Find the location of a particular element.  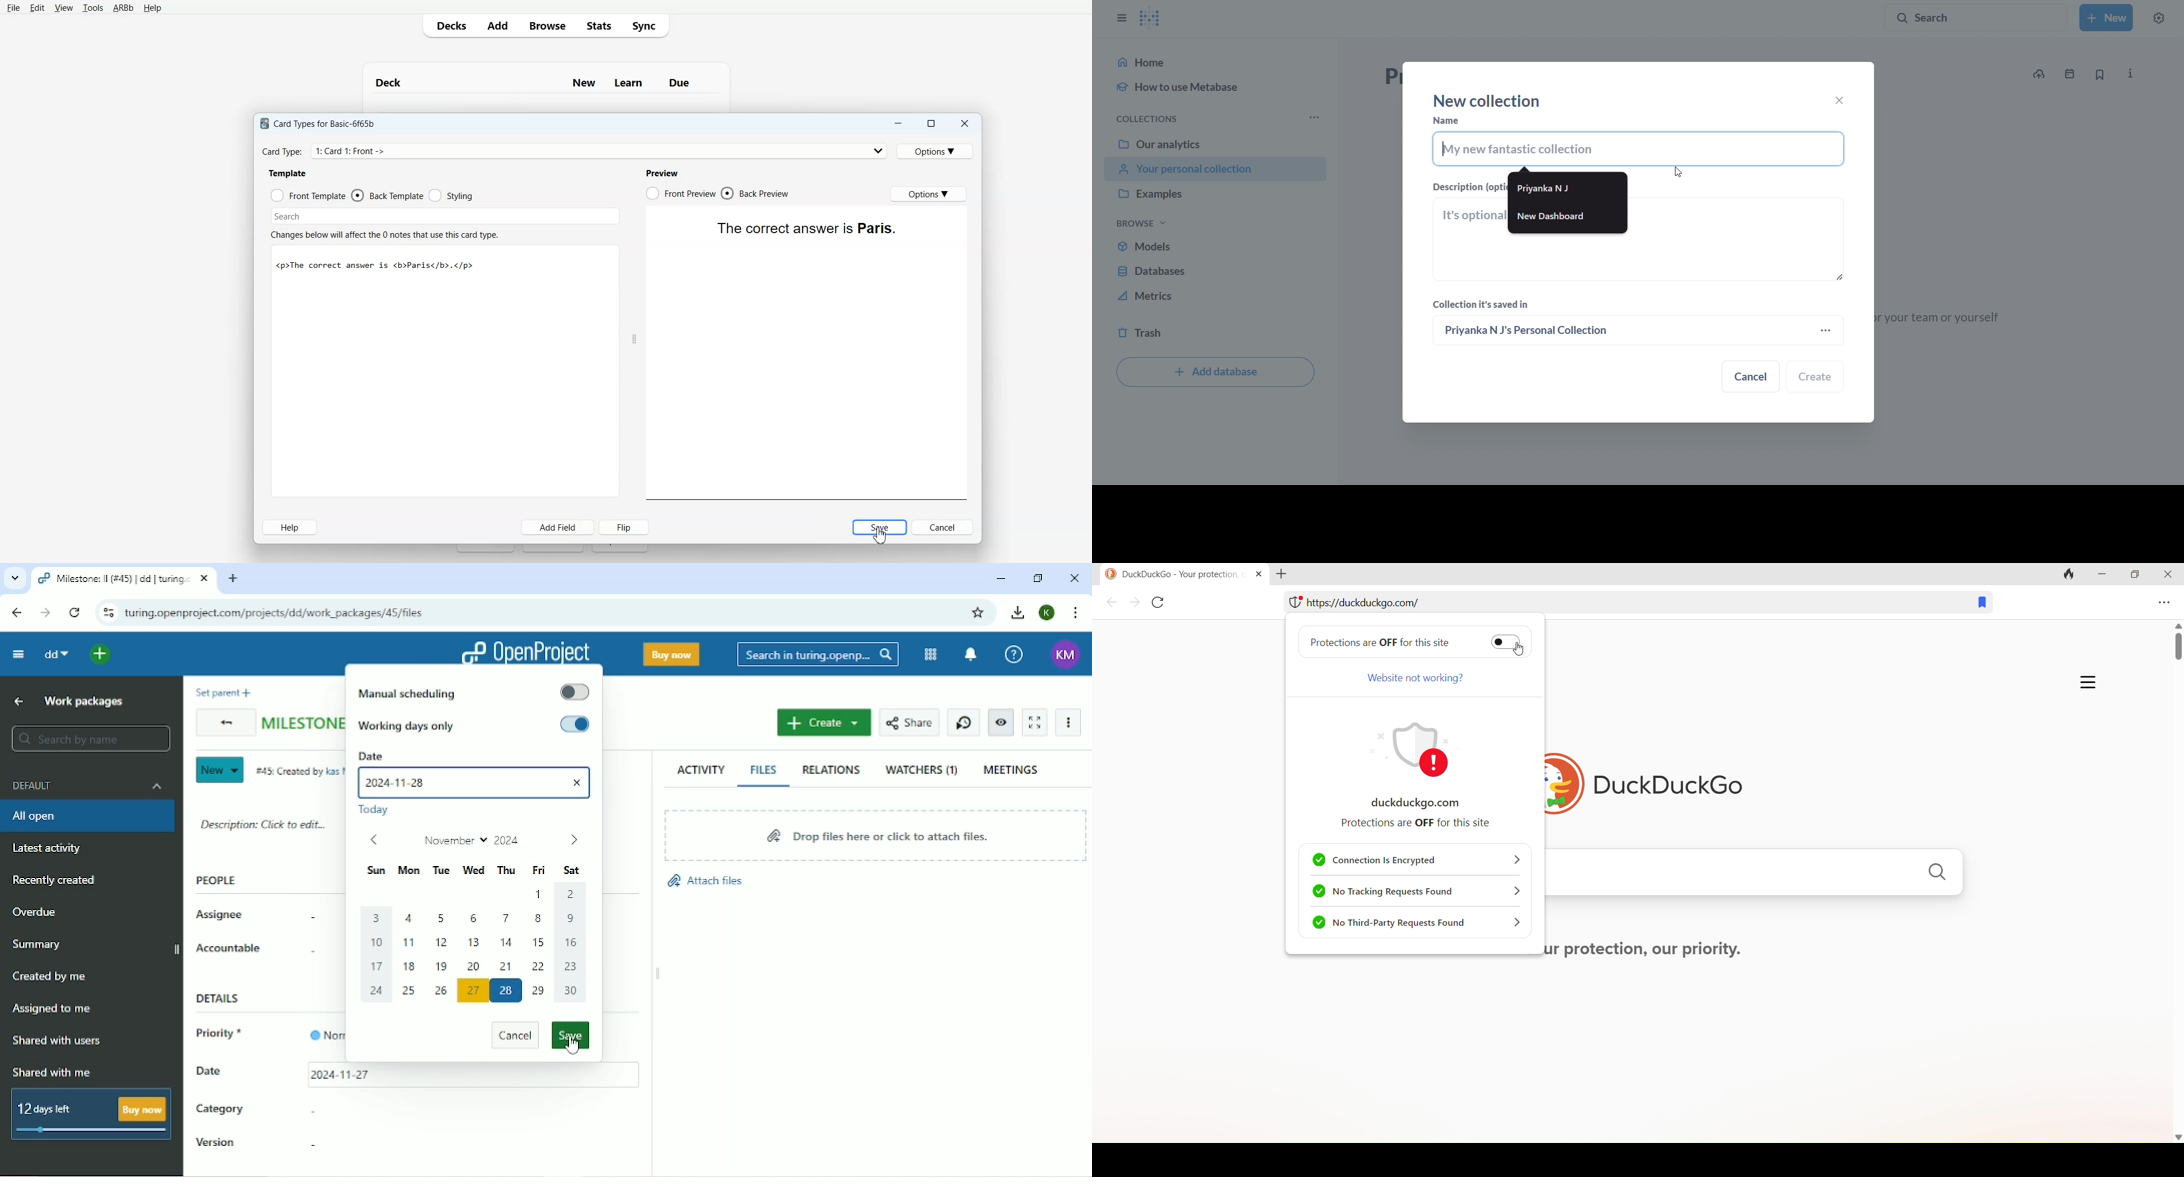

Text is located at coordinates (882, 535).